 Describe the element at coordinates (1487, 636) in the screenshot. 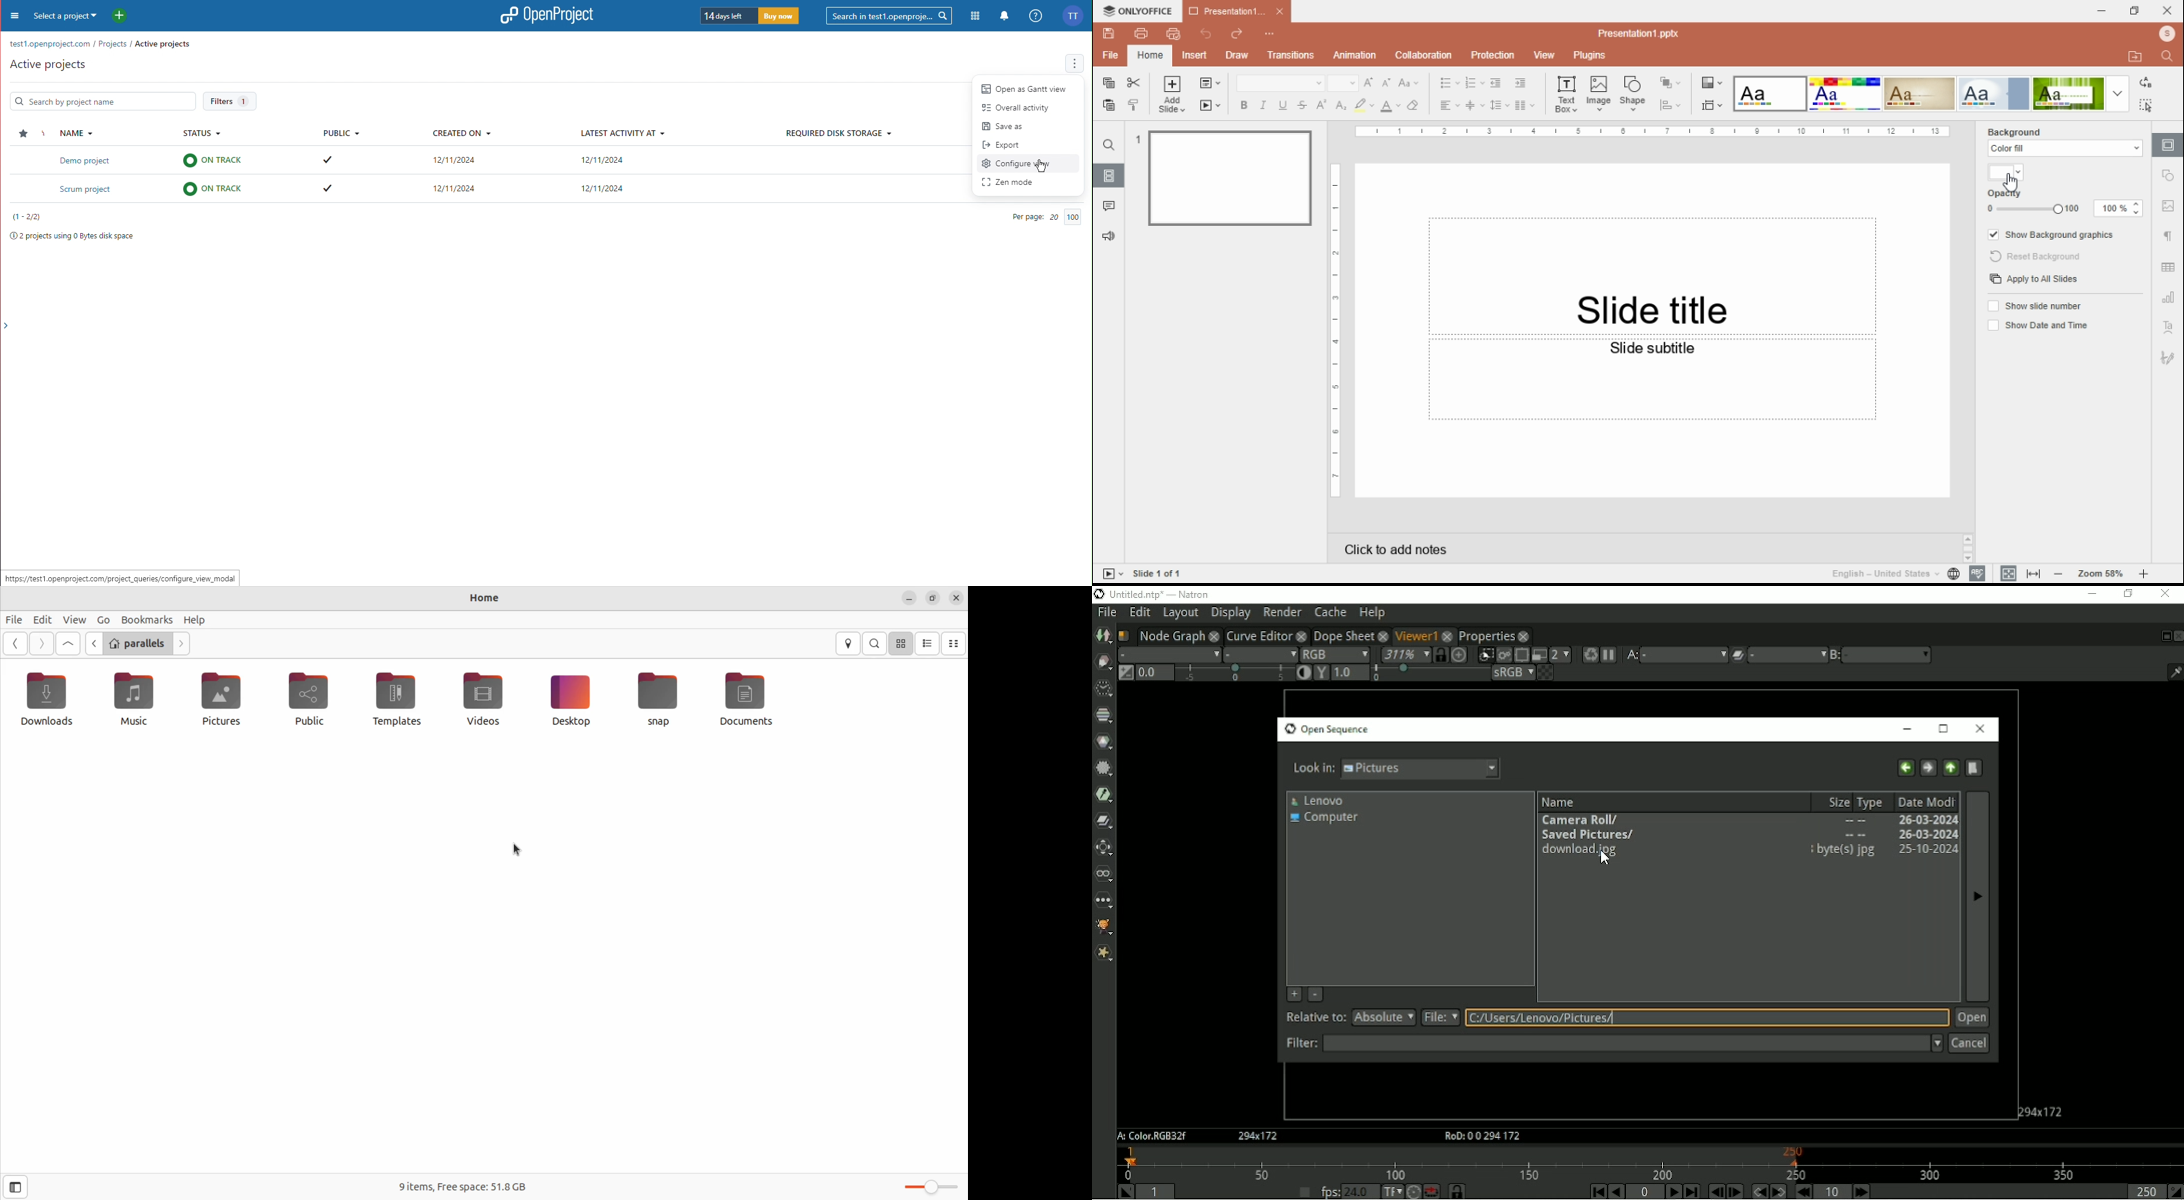

I see `Properties` at that location.